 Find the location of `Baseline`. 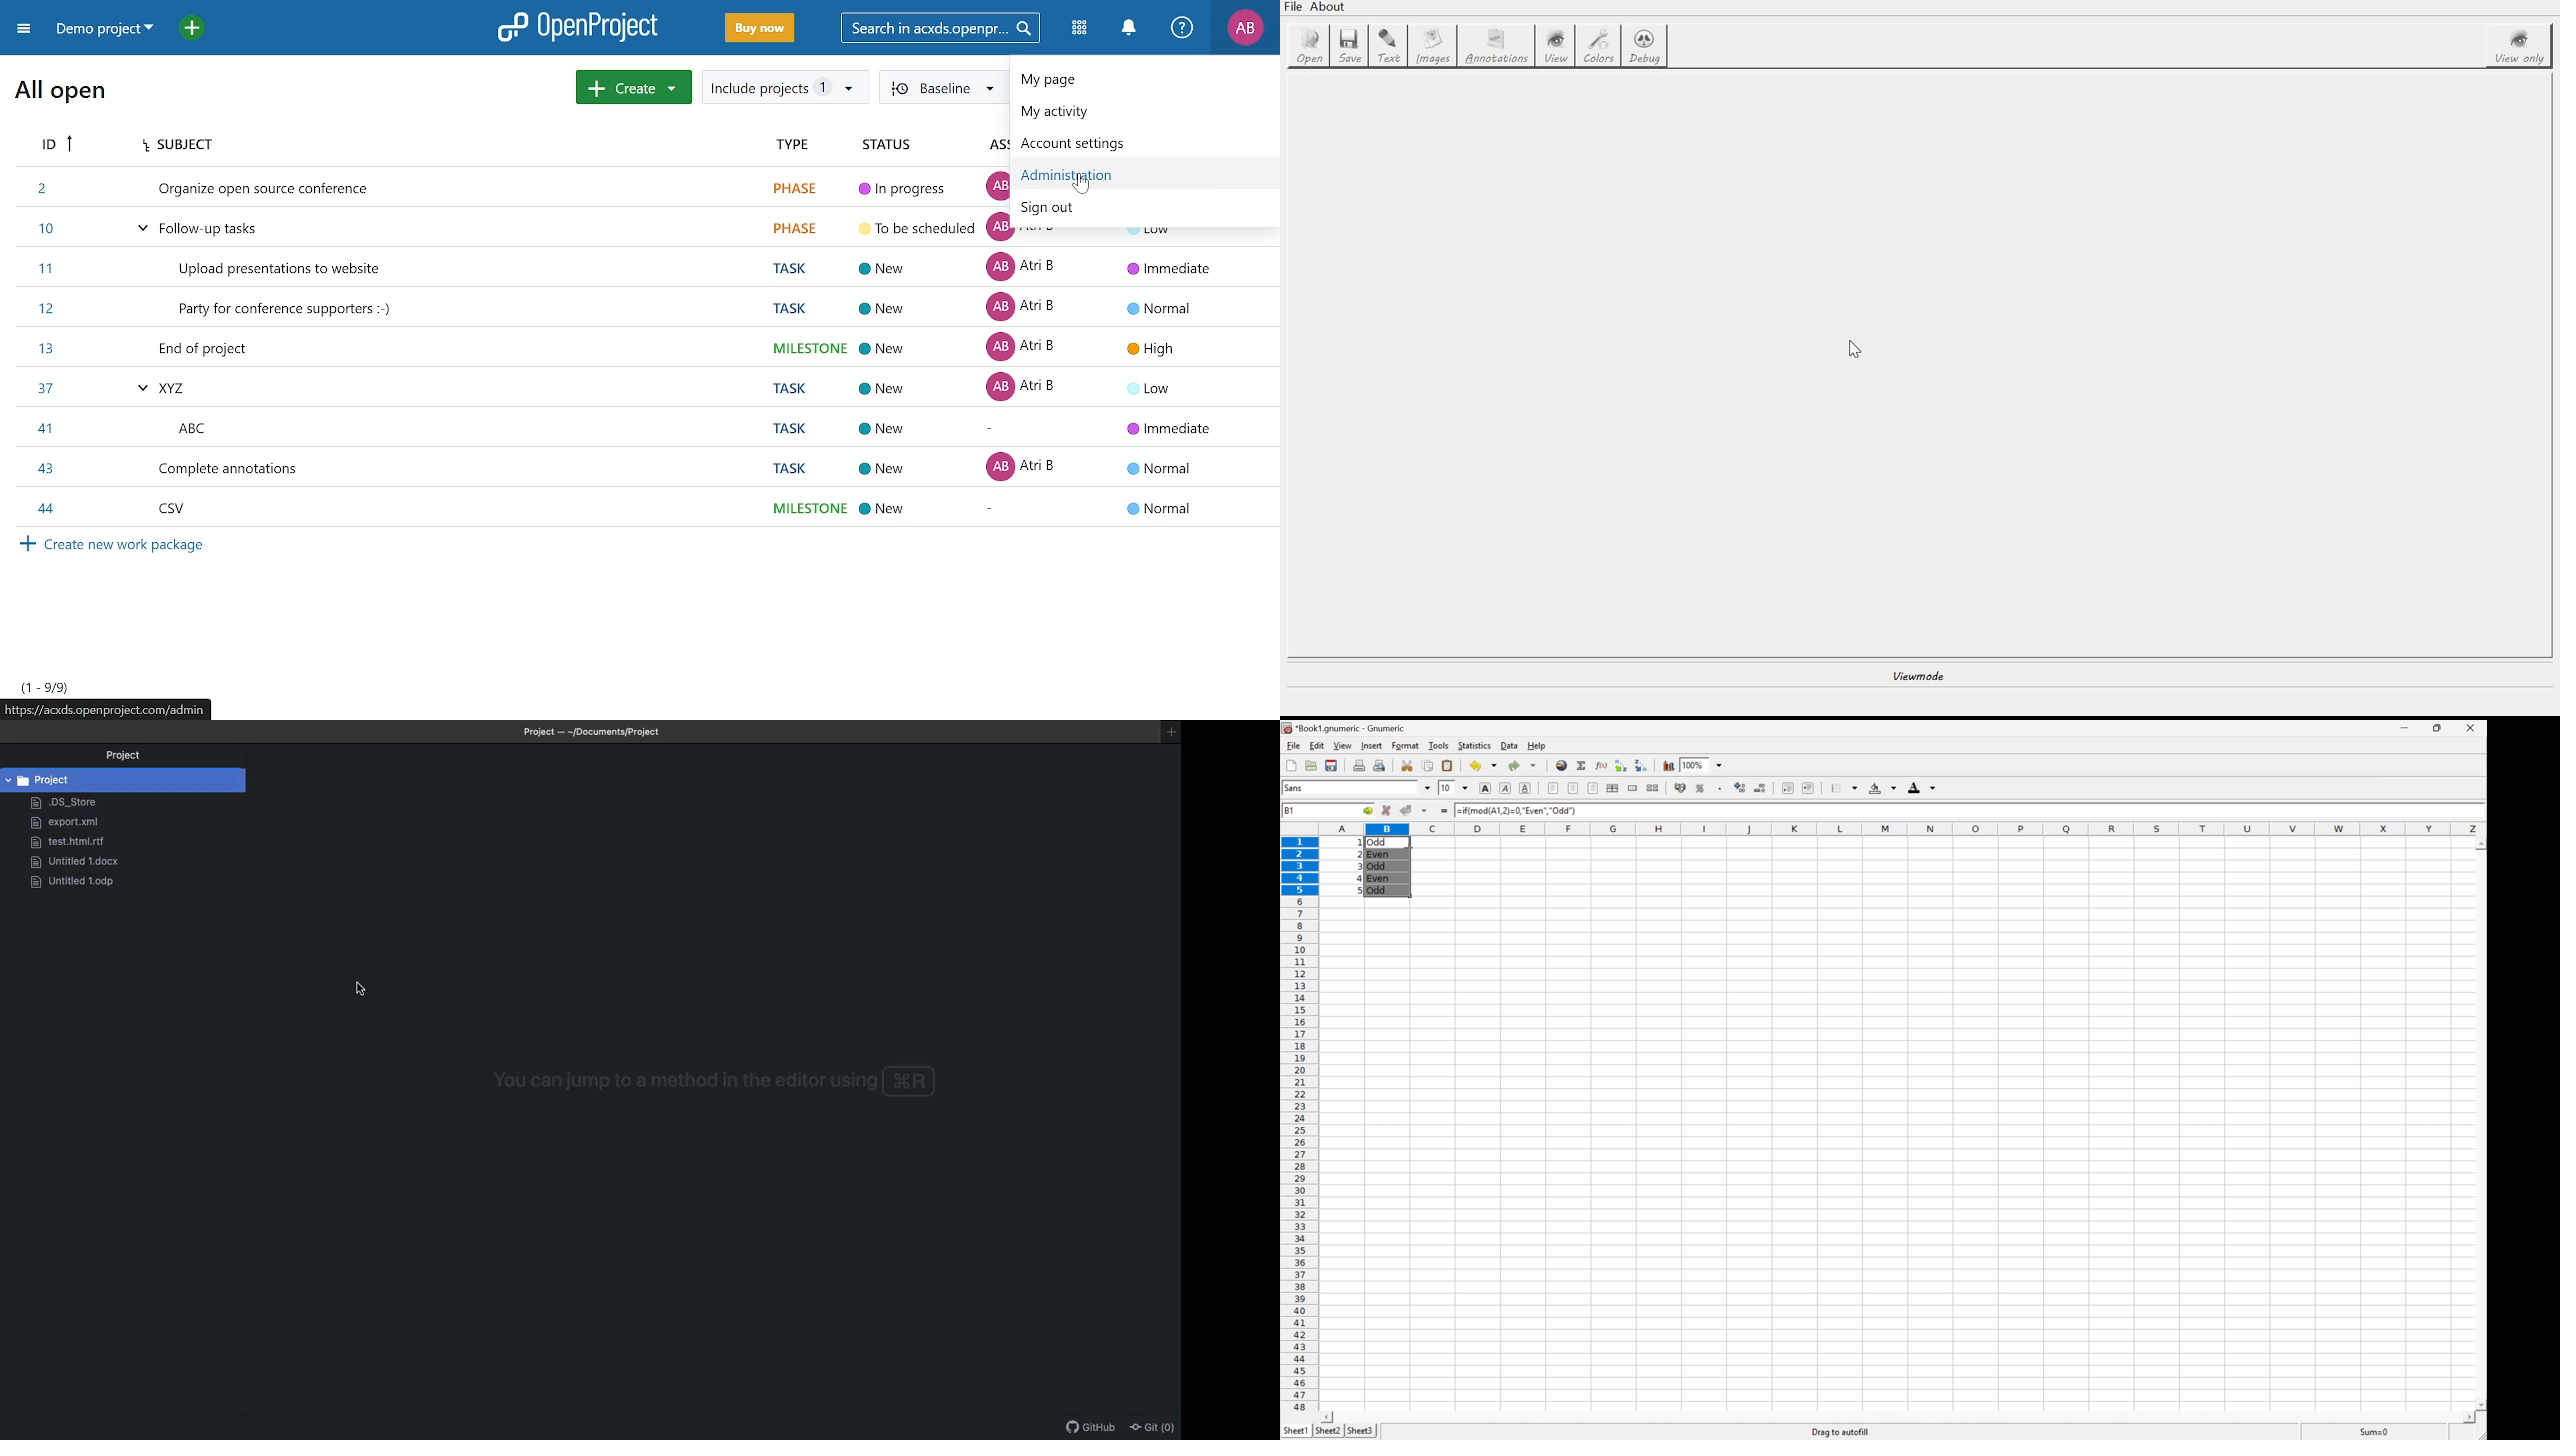

Baseline is located at coordinates (944, 88).